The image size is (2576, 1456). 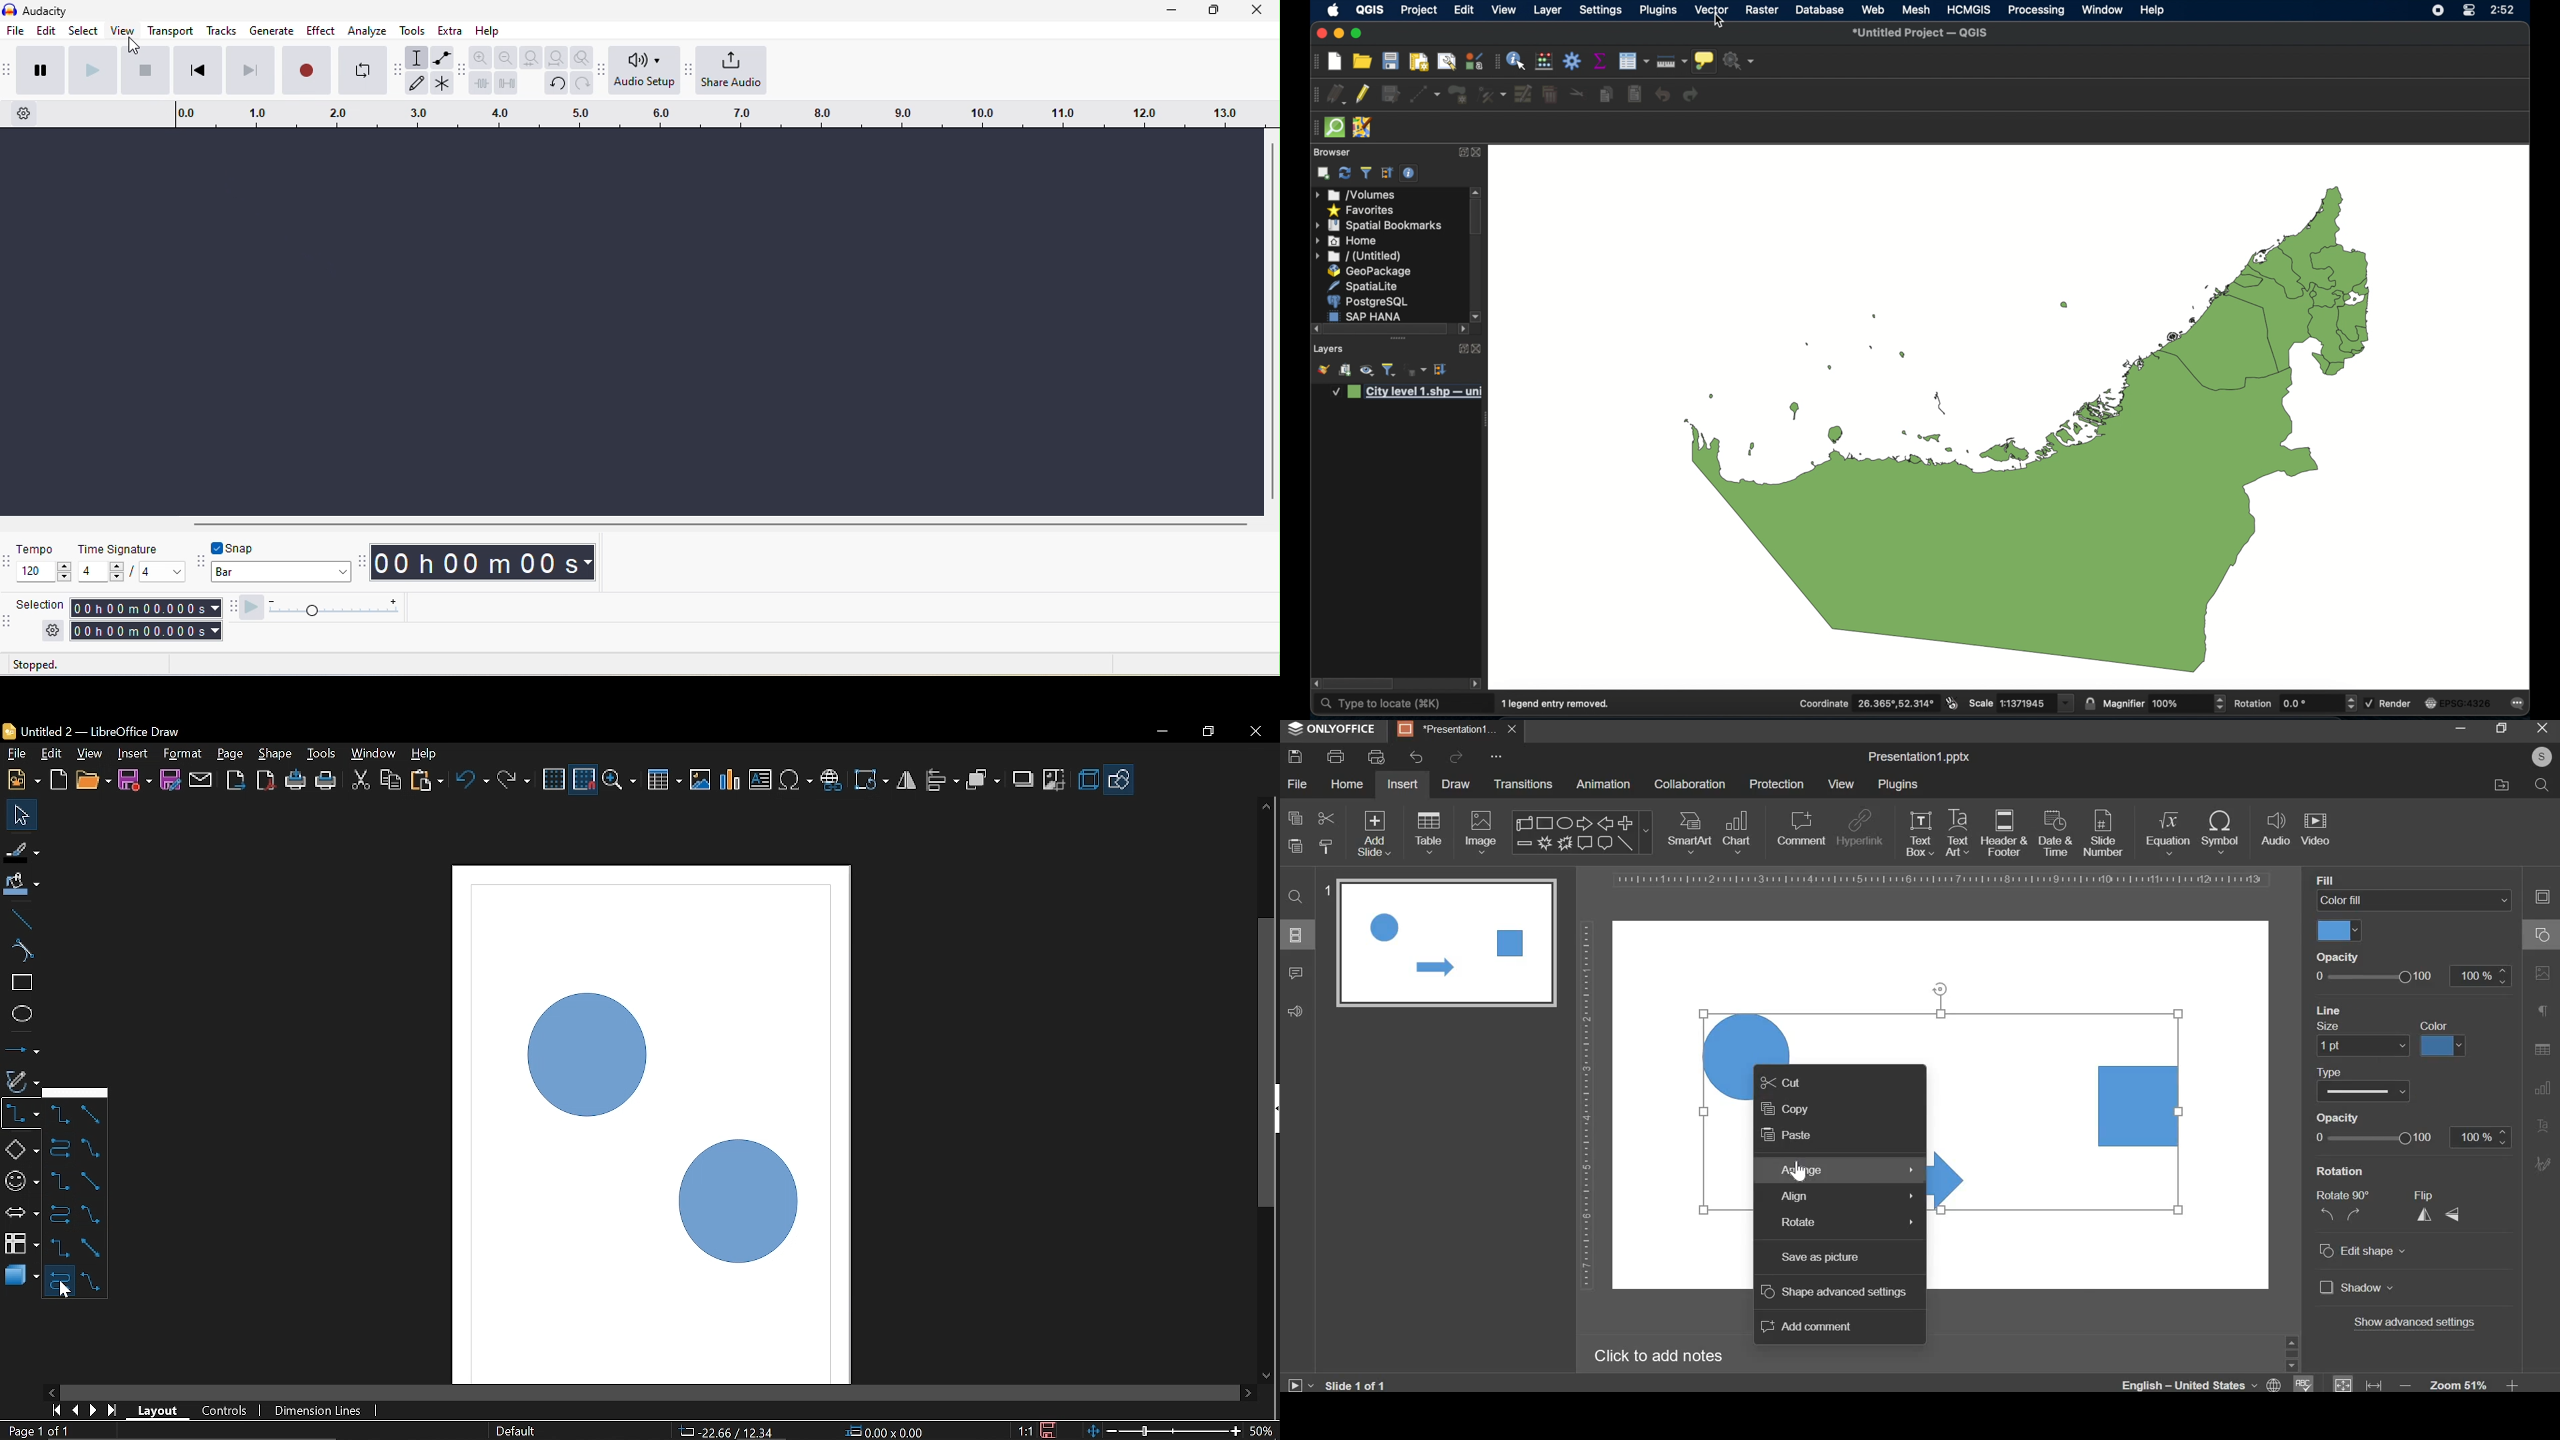 I want to click on boundary map of UAE, so click(x=2025, y=425).